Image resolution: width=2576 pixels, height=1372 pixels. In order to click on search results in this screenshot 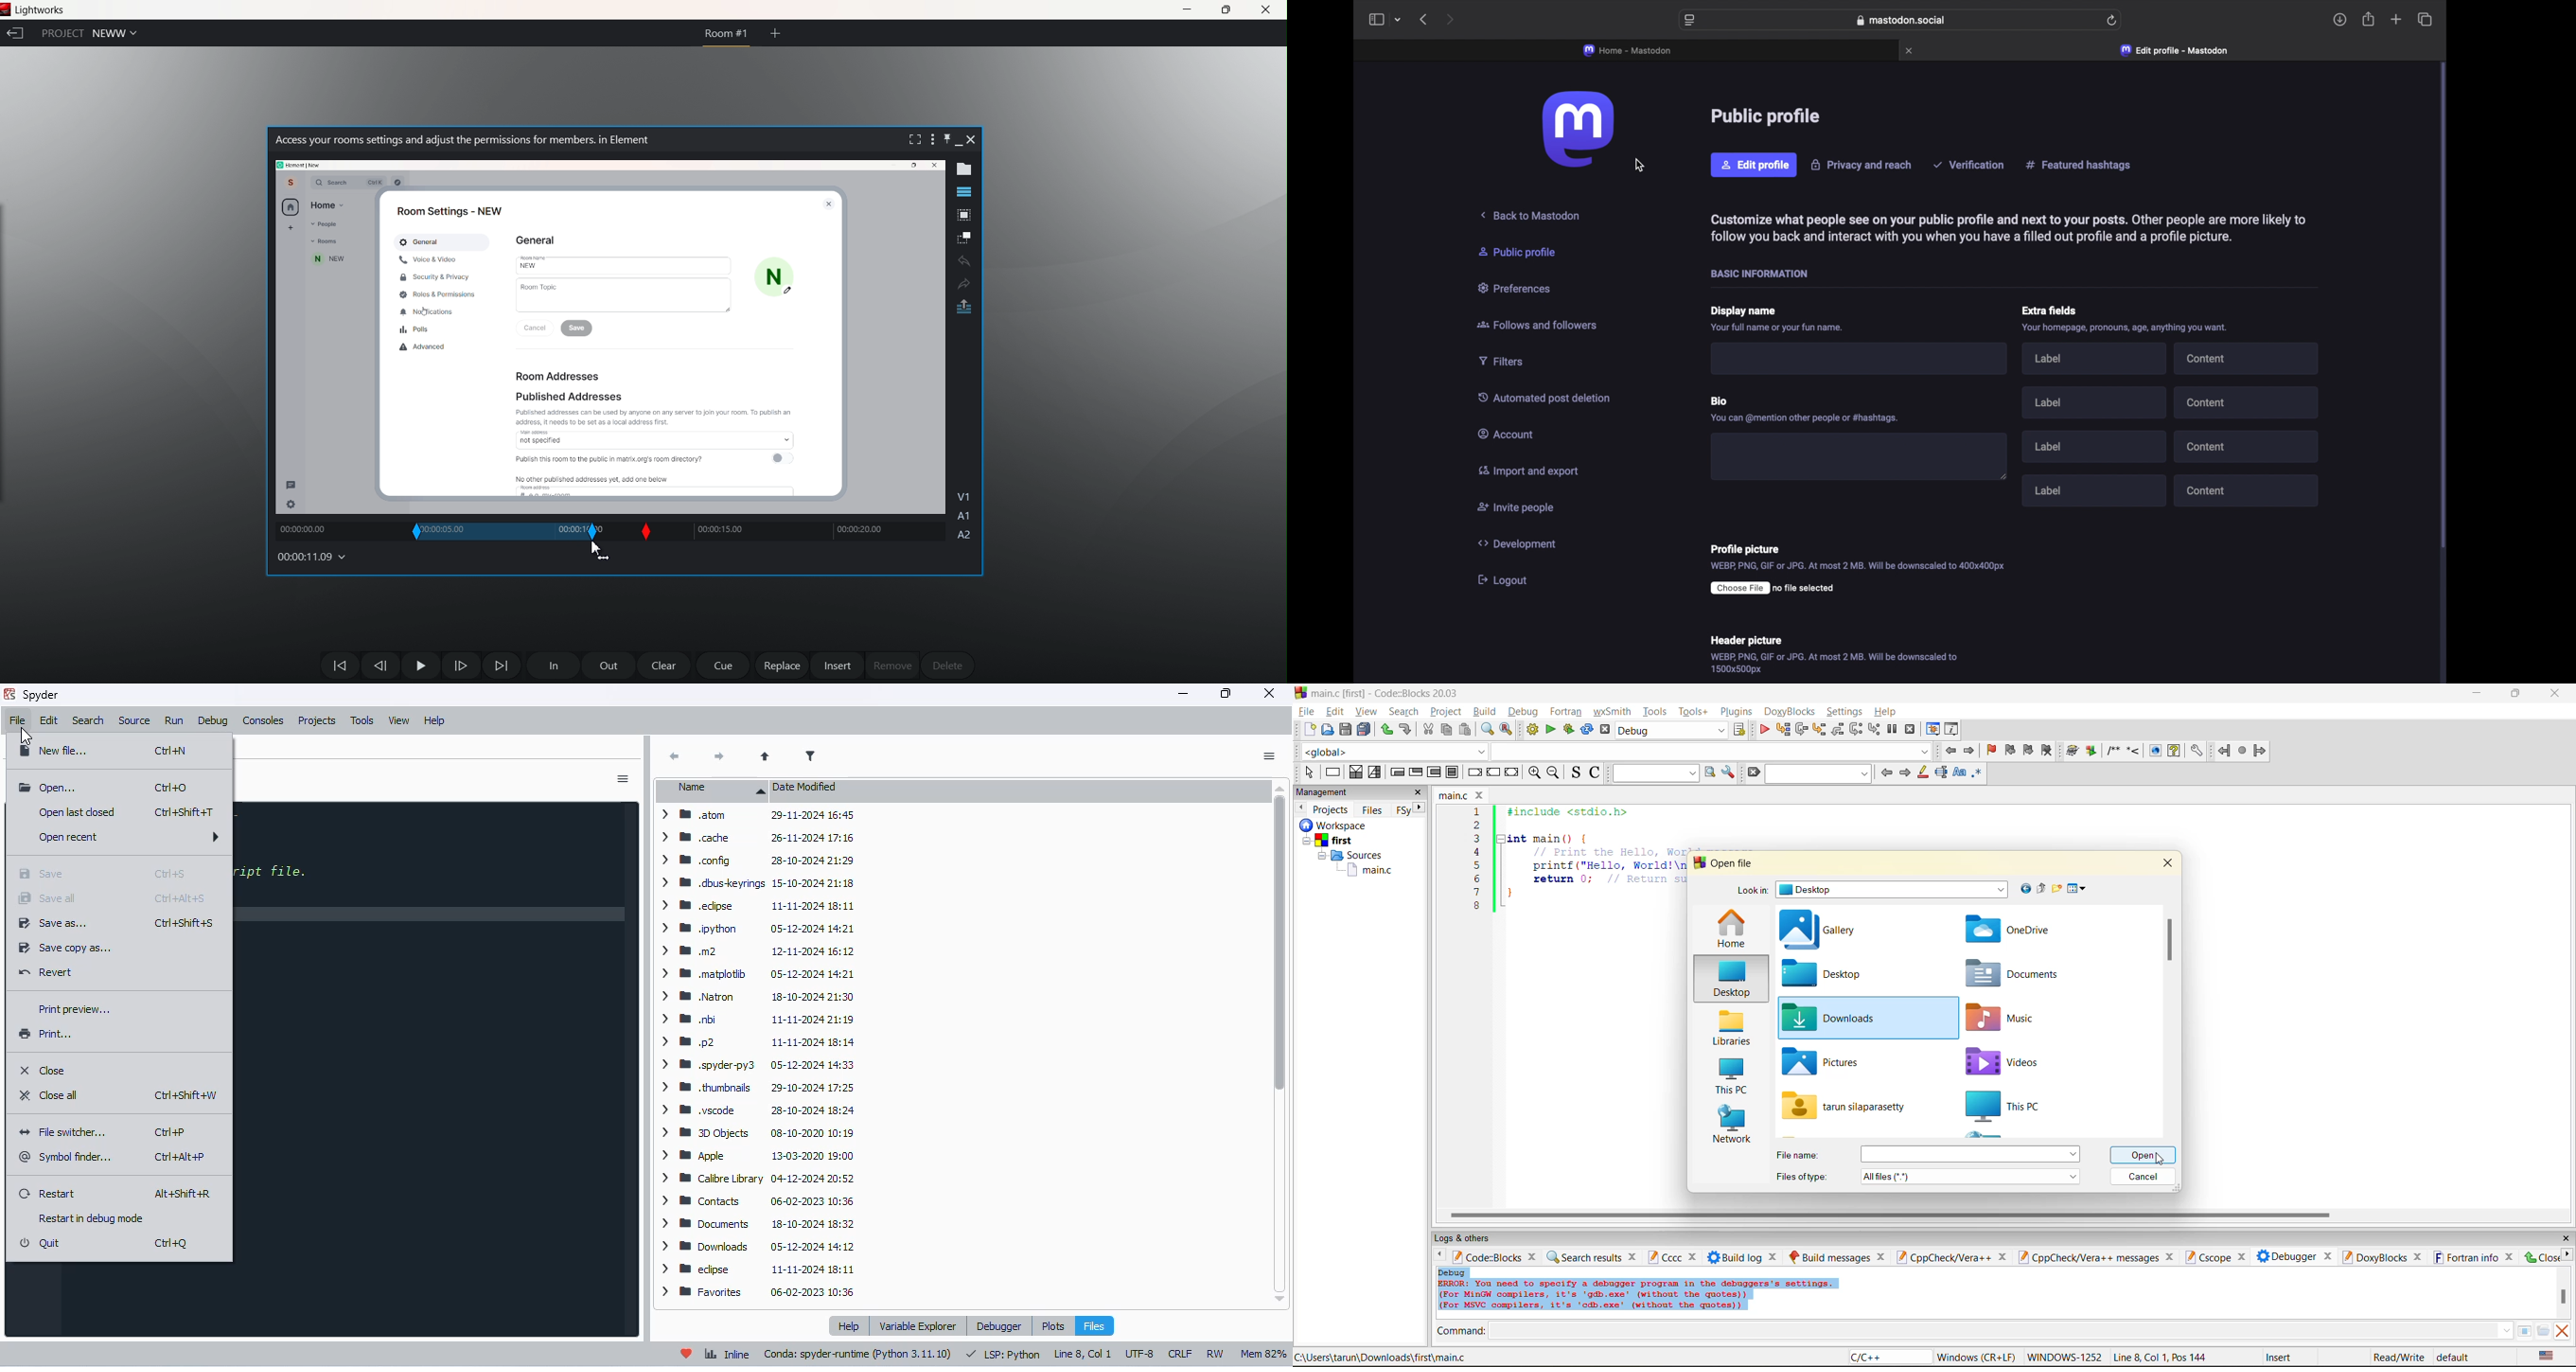, I will do `click(1584, 1257)`.